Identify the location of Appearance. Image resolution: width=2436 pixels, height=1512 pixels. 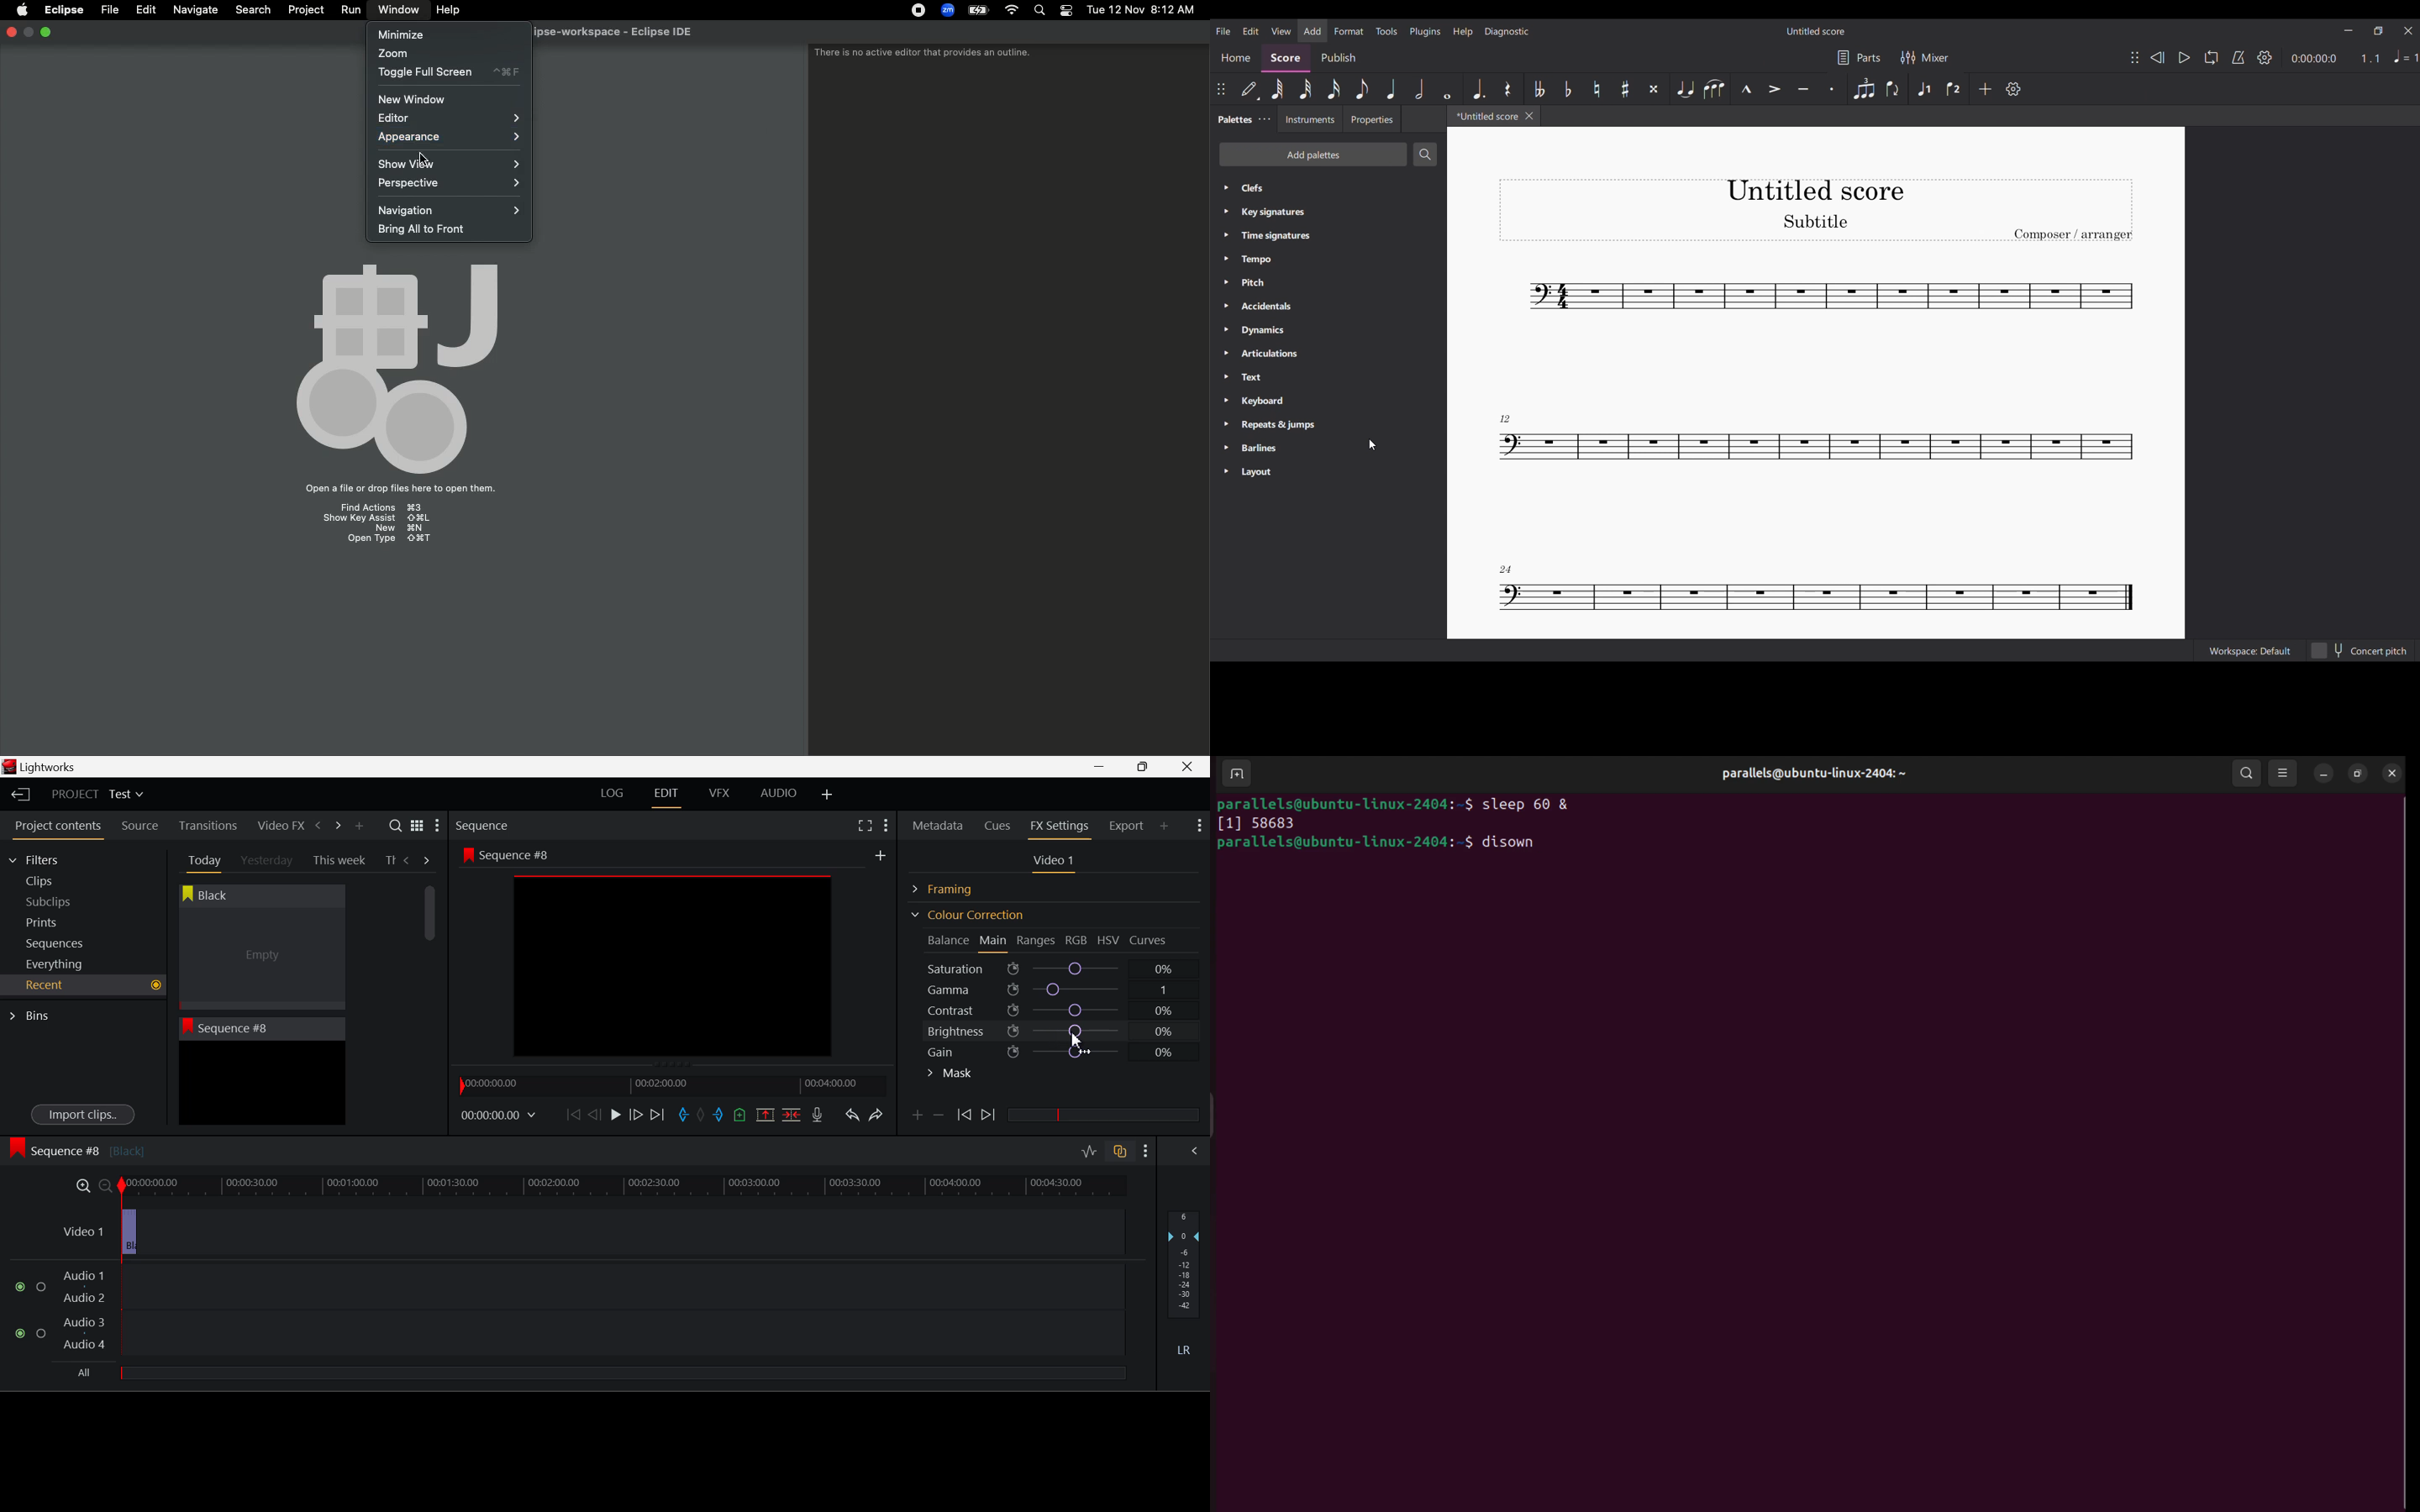
(450, 139).